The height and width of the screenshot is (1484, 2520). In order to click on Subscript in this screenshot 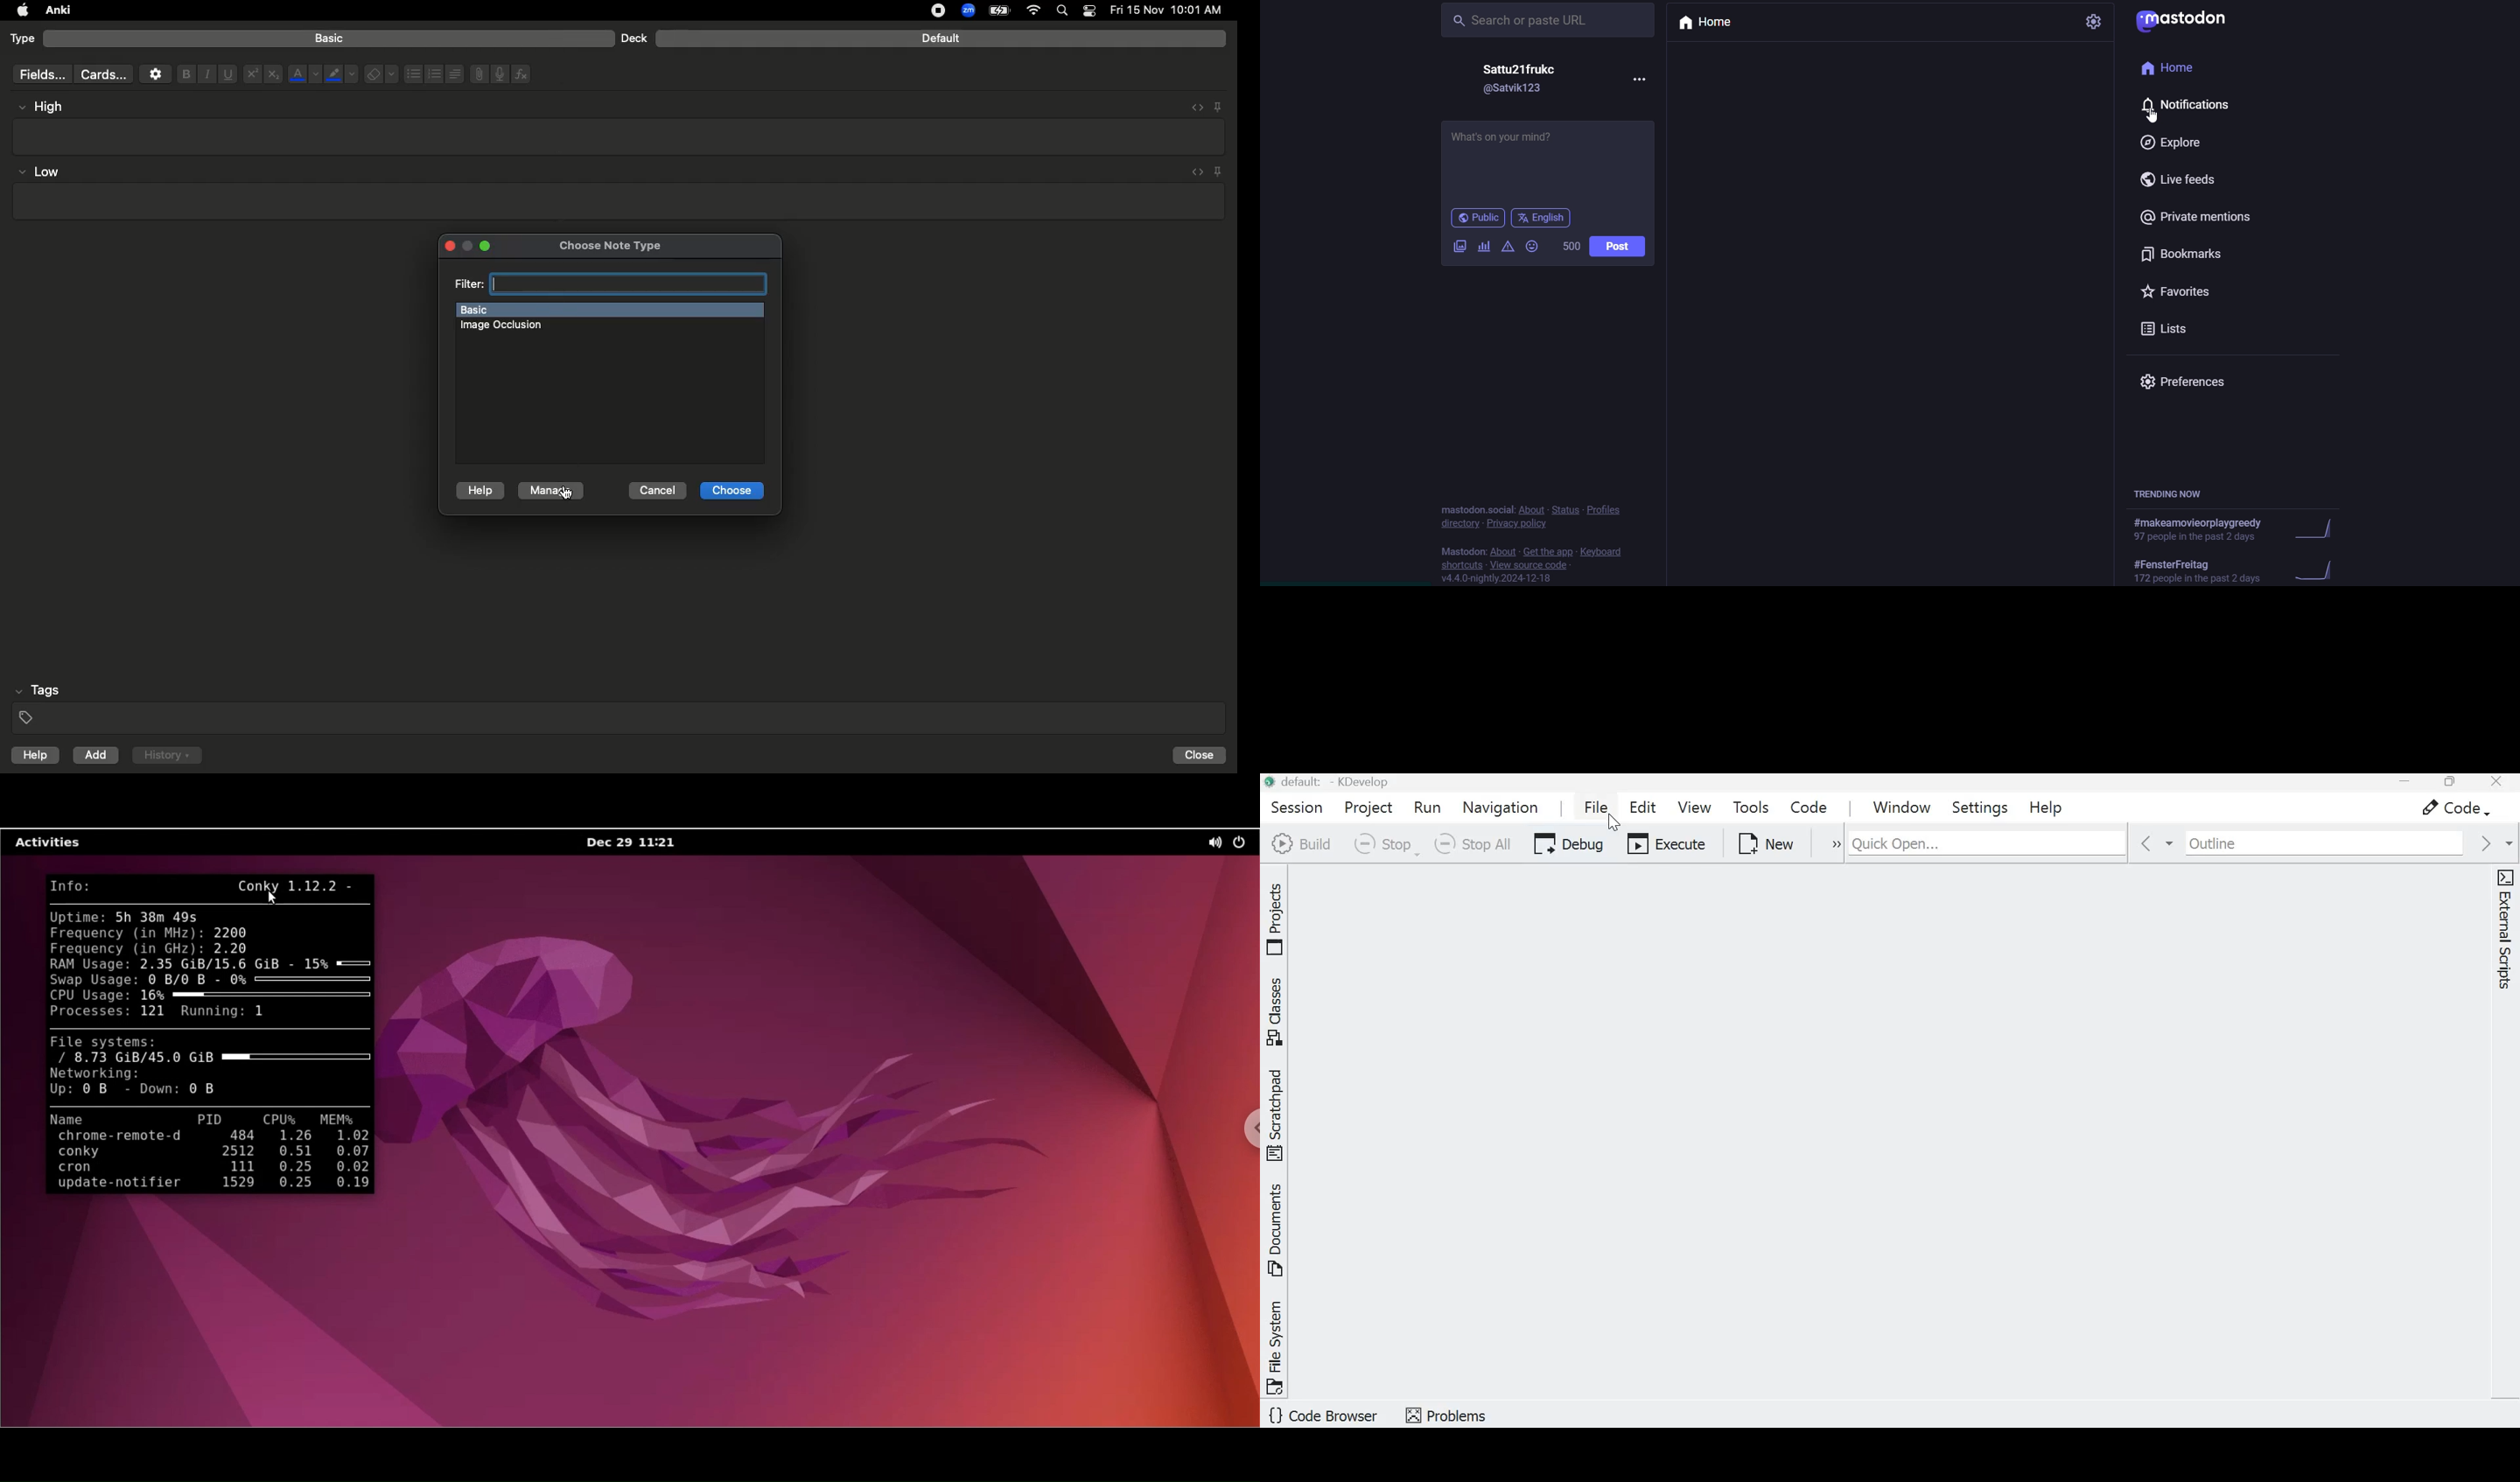, I will do `click(273, 75)`.